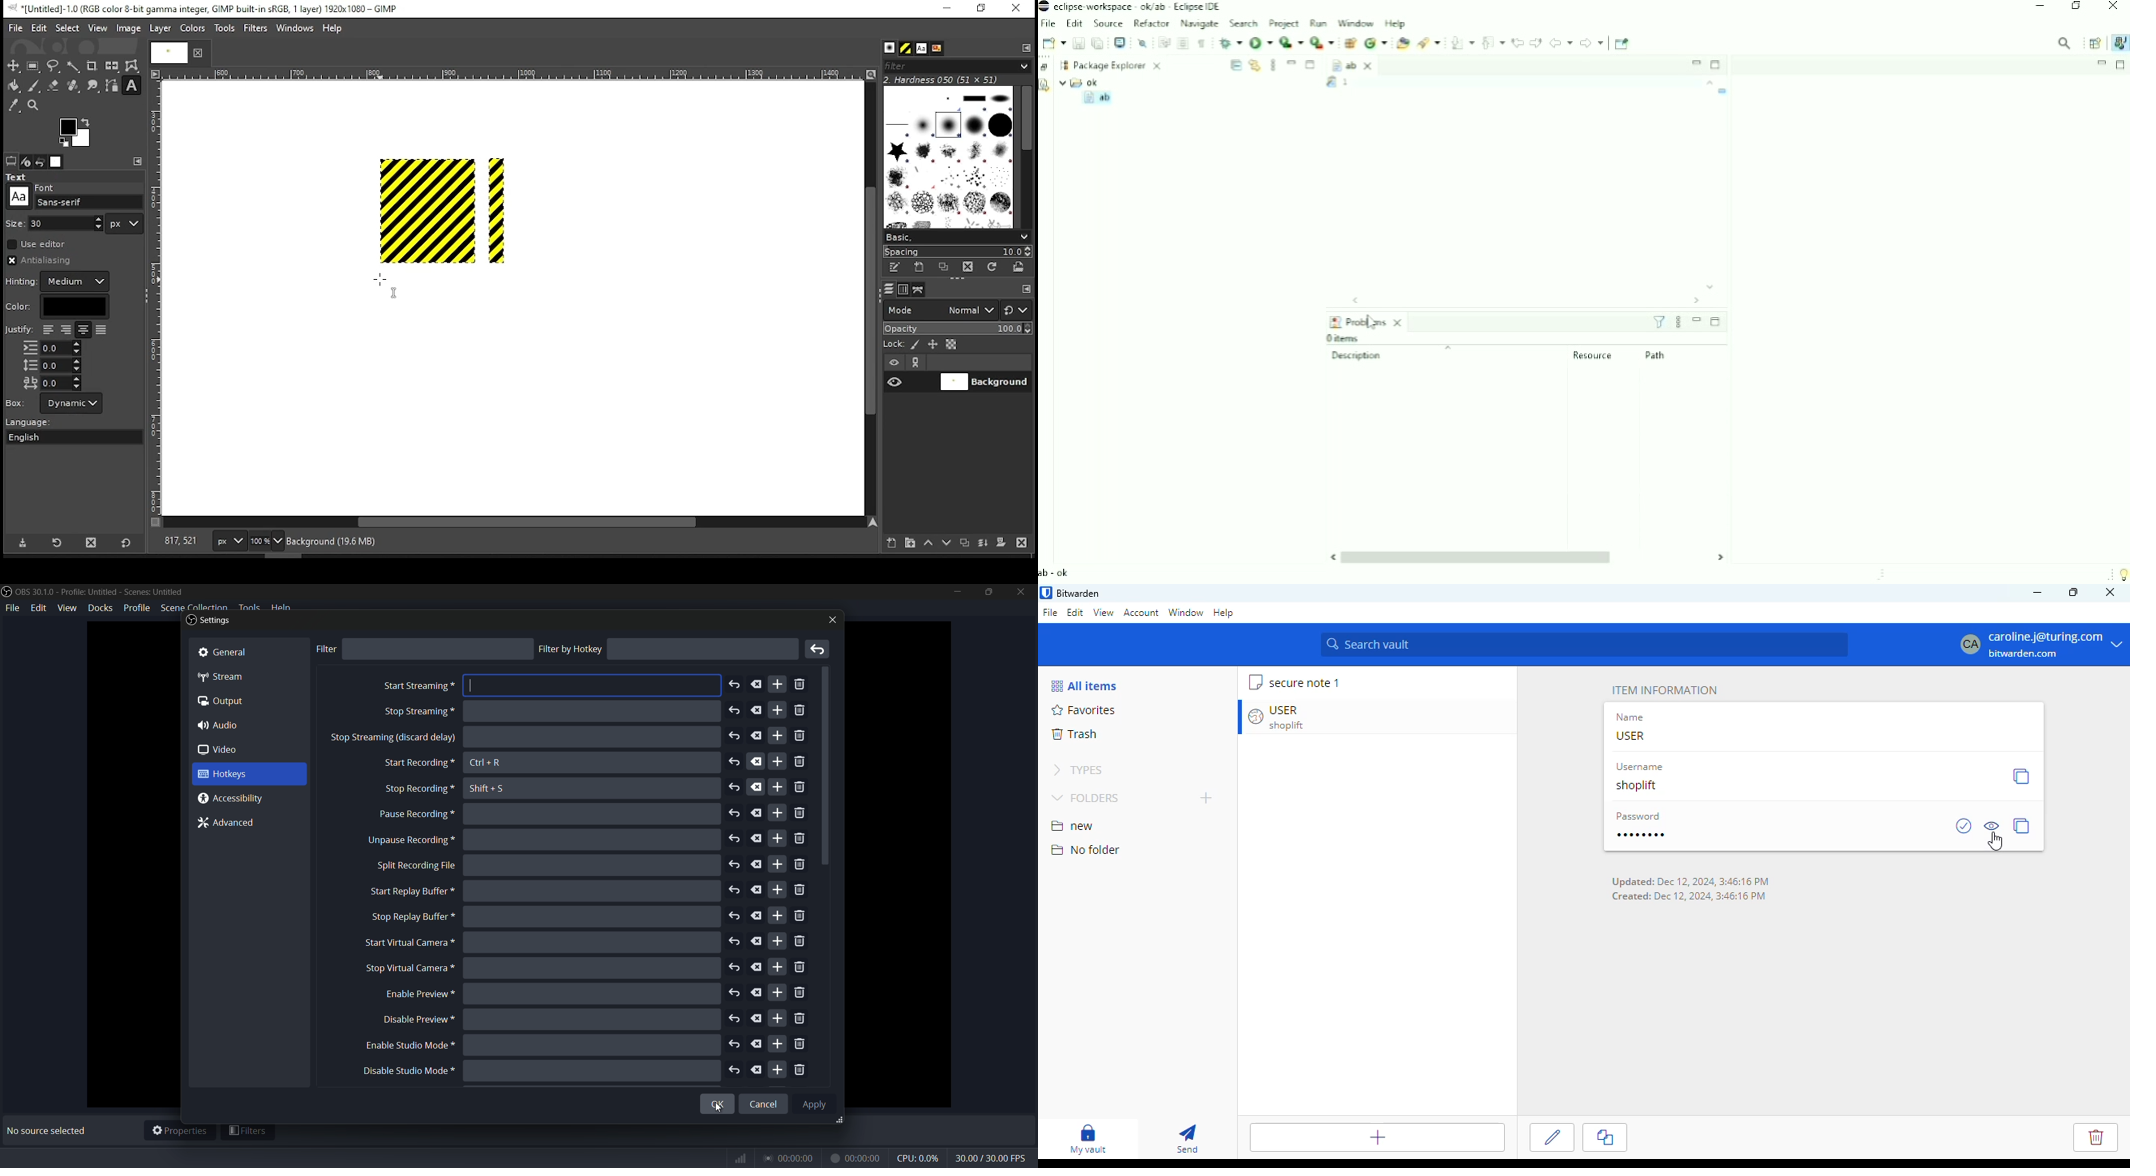 This screenshot has width=2156, height=1176. What do you see at coordinates (800, 788) in the screenshot?
I see `remove` at bounding box center [800, 788].